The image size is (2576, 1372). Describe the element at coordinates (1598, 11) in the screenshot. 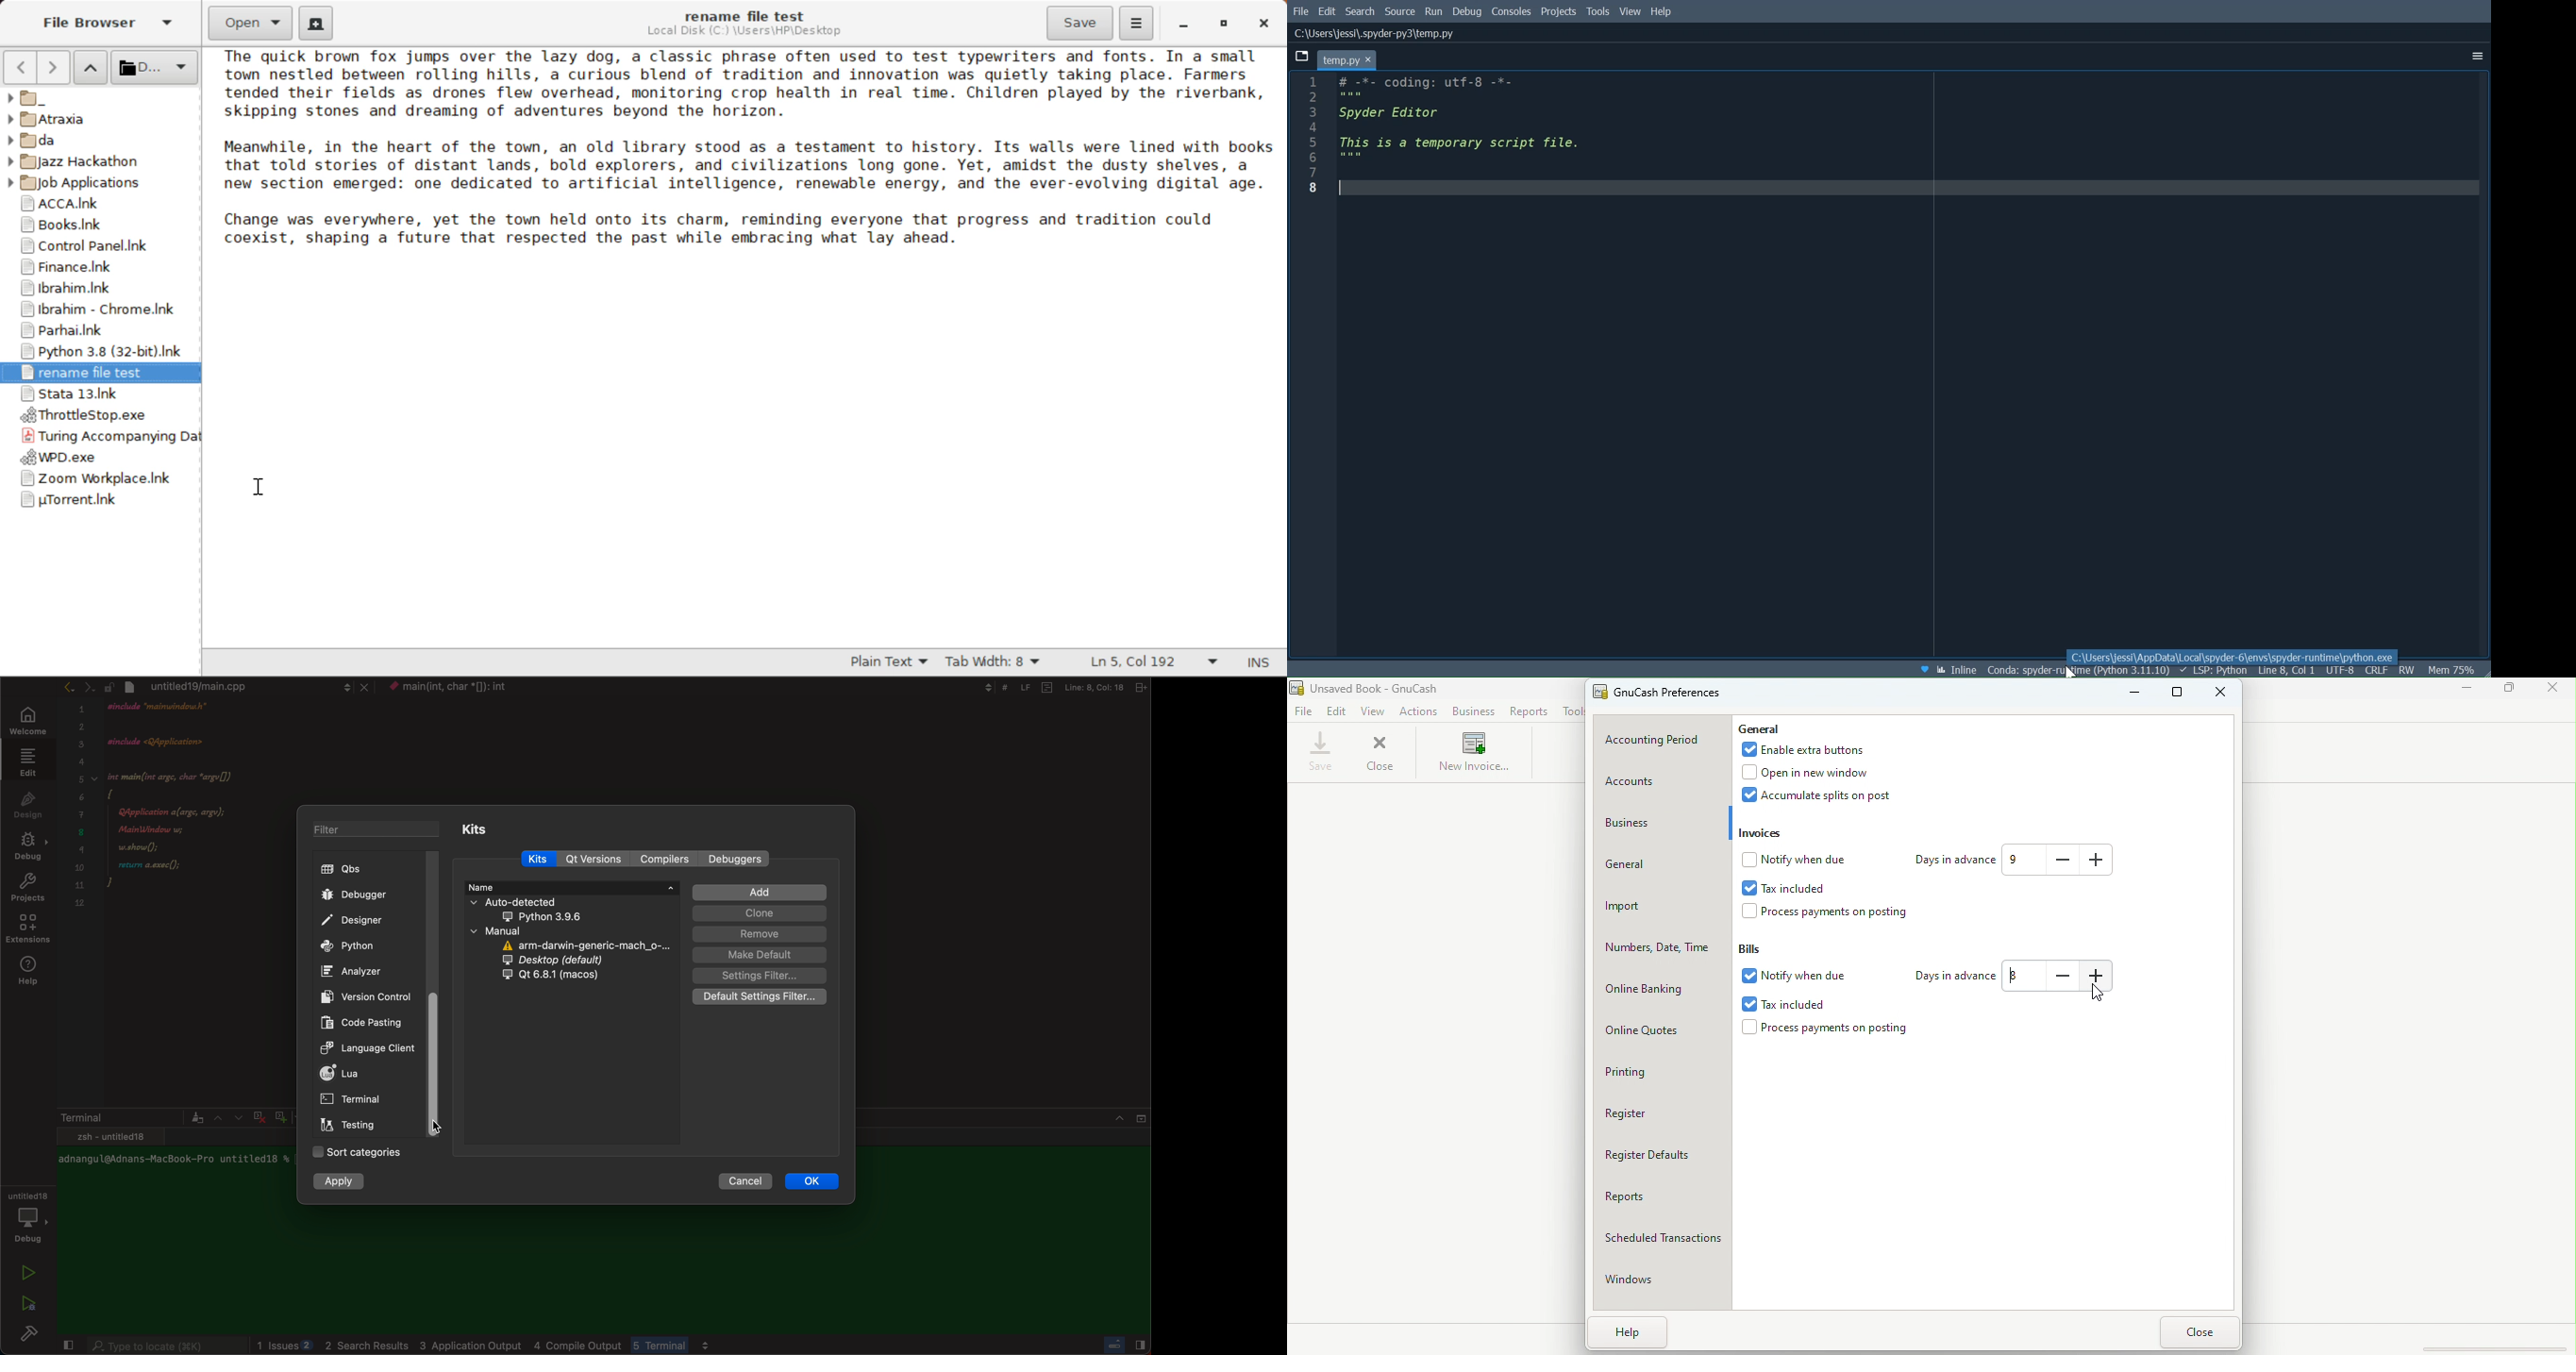

I see `Tools` at that location.